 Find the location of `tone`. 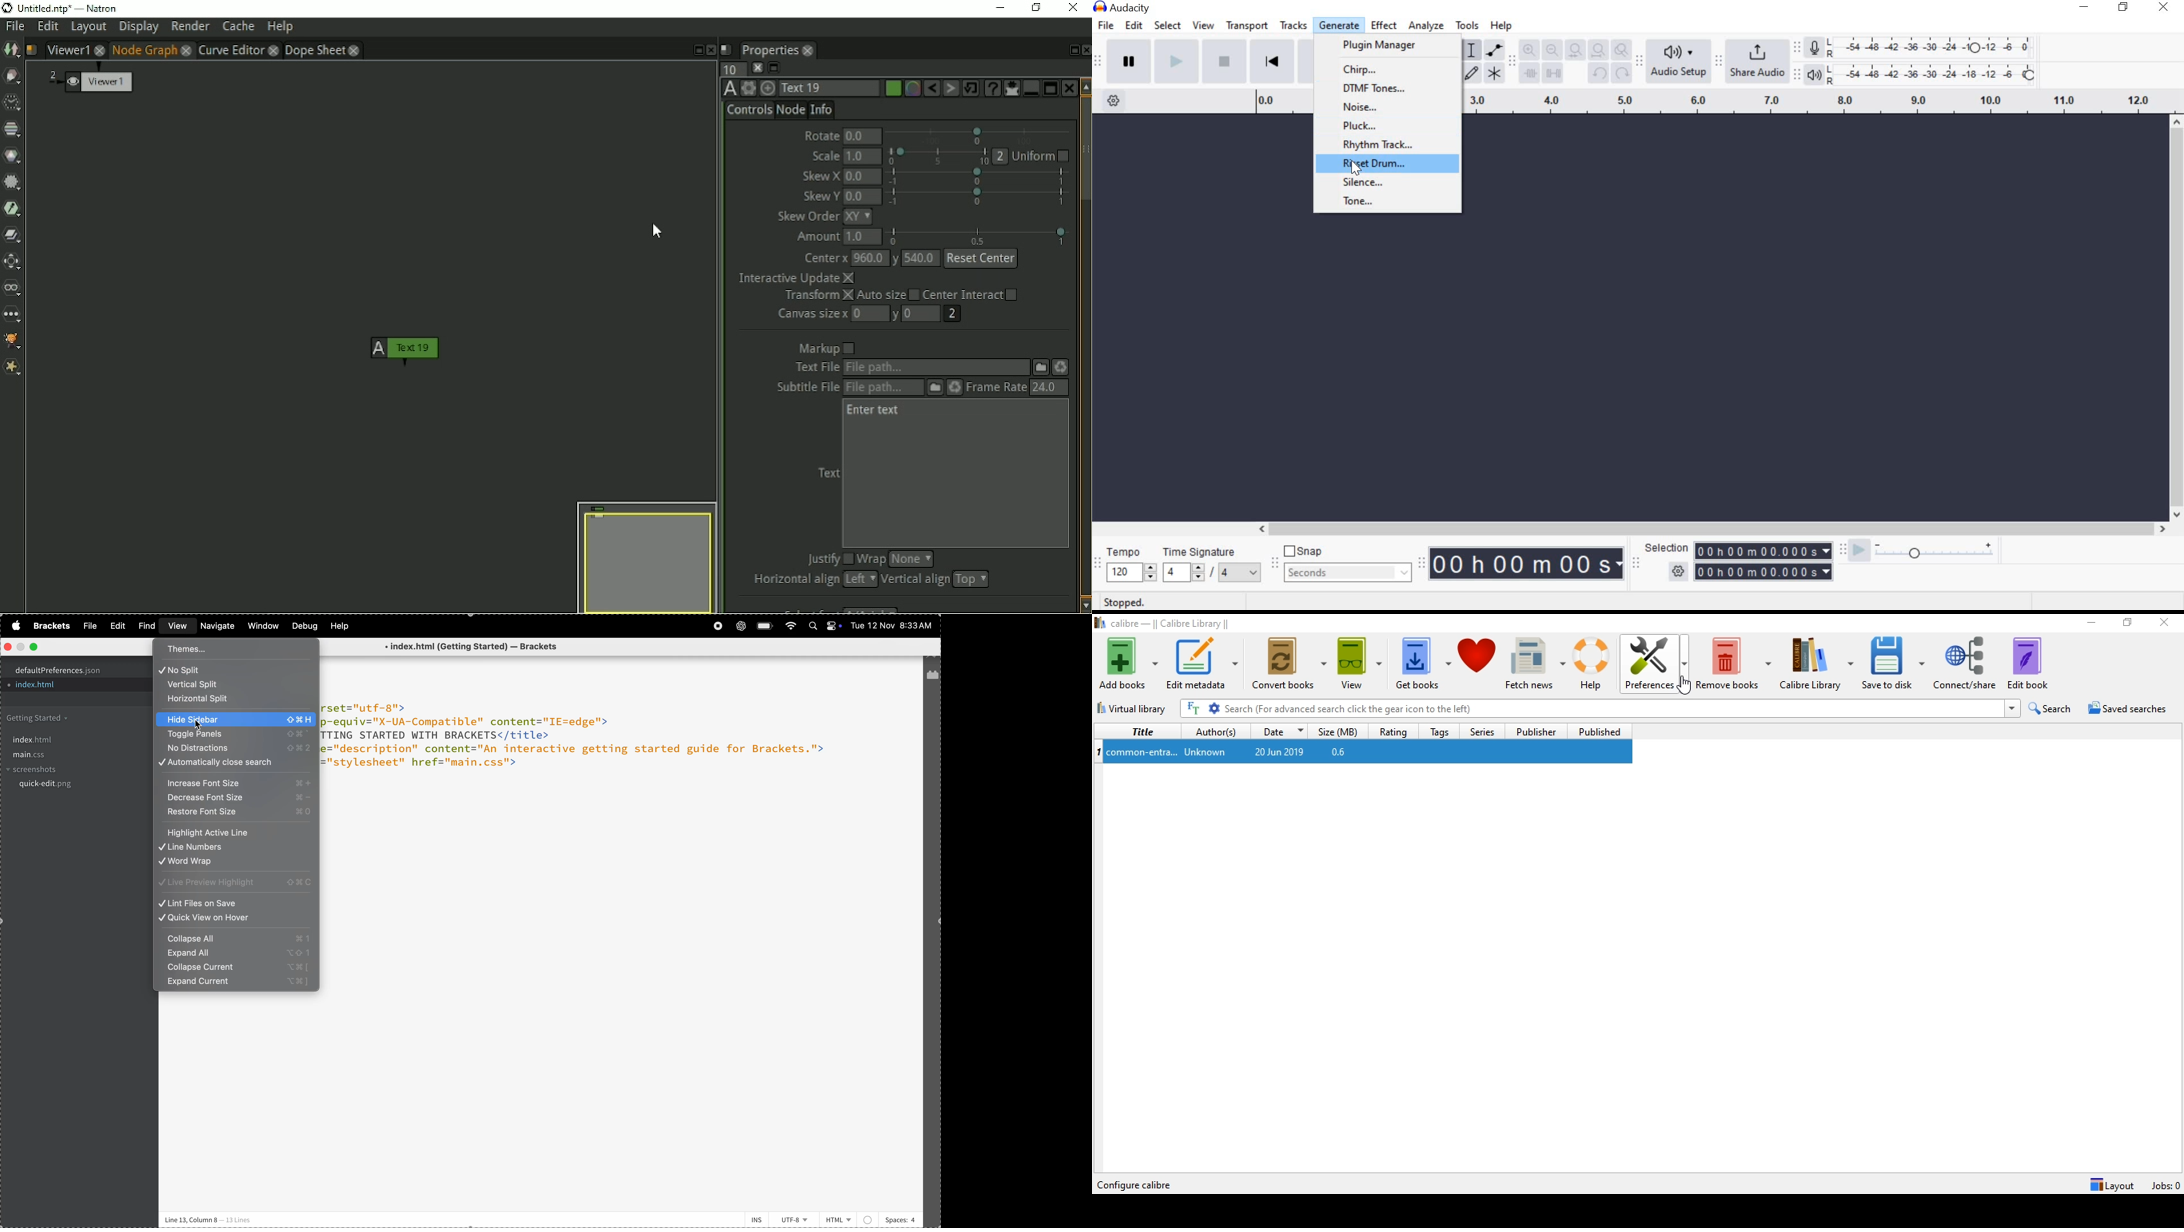

tone is located at coordinates (1384, 201).